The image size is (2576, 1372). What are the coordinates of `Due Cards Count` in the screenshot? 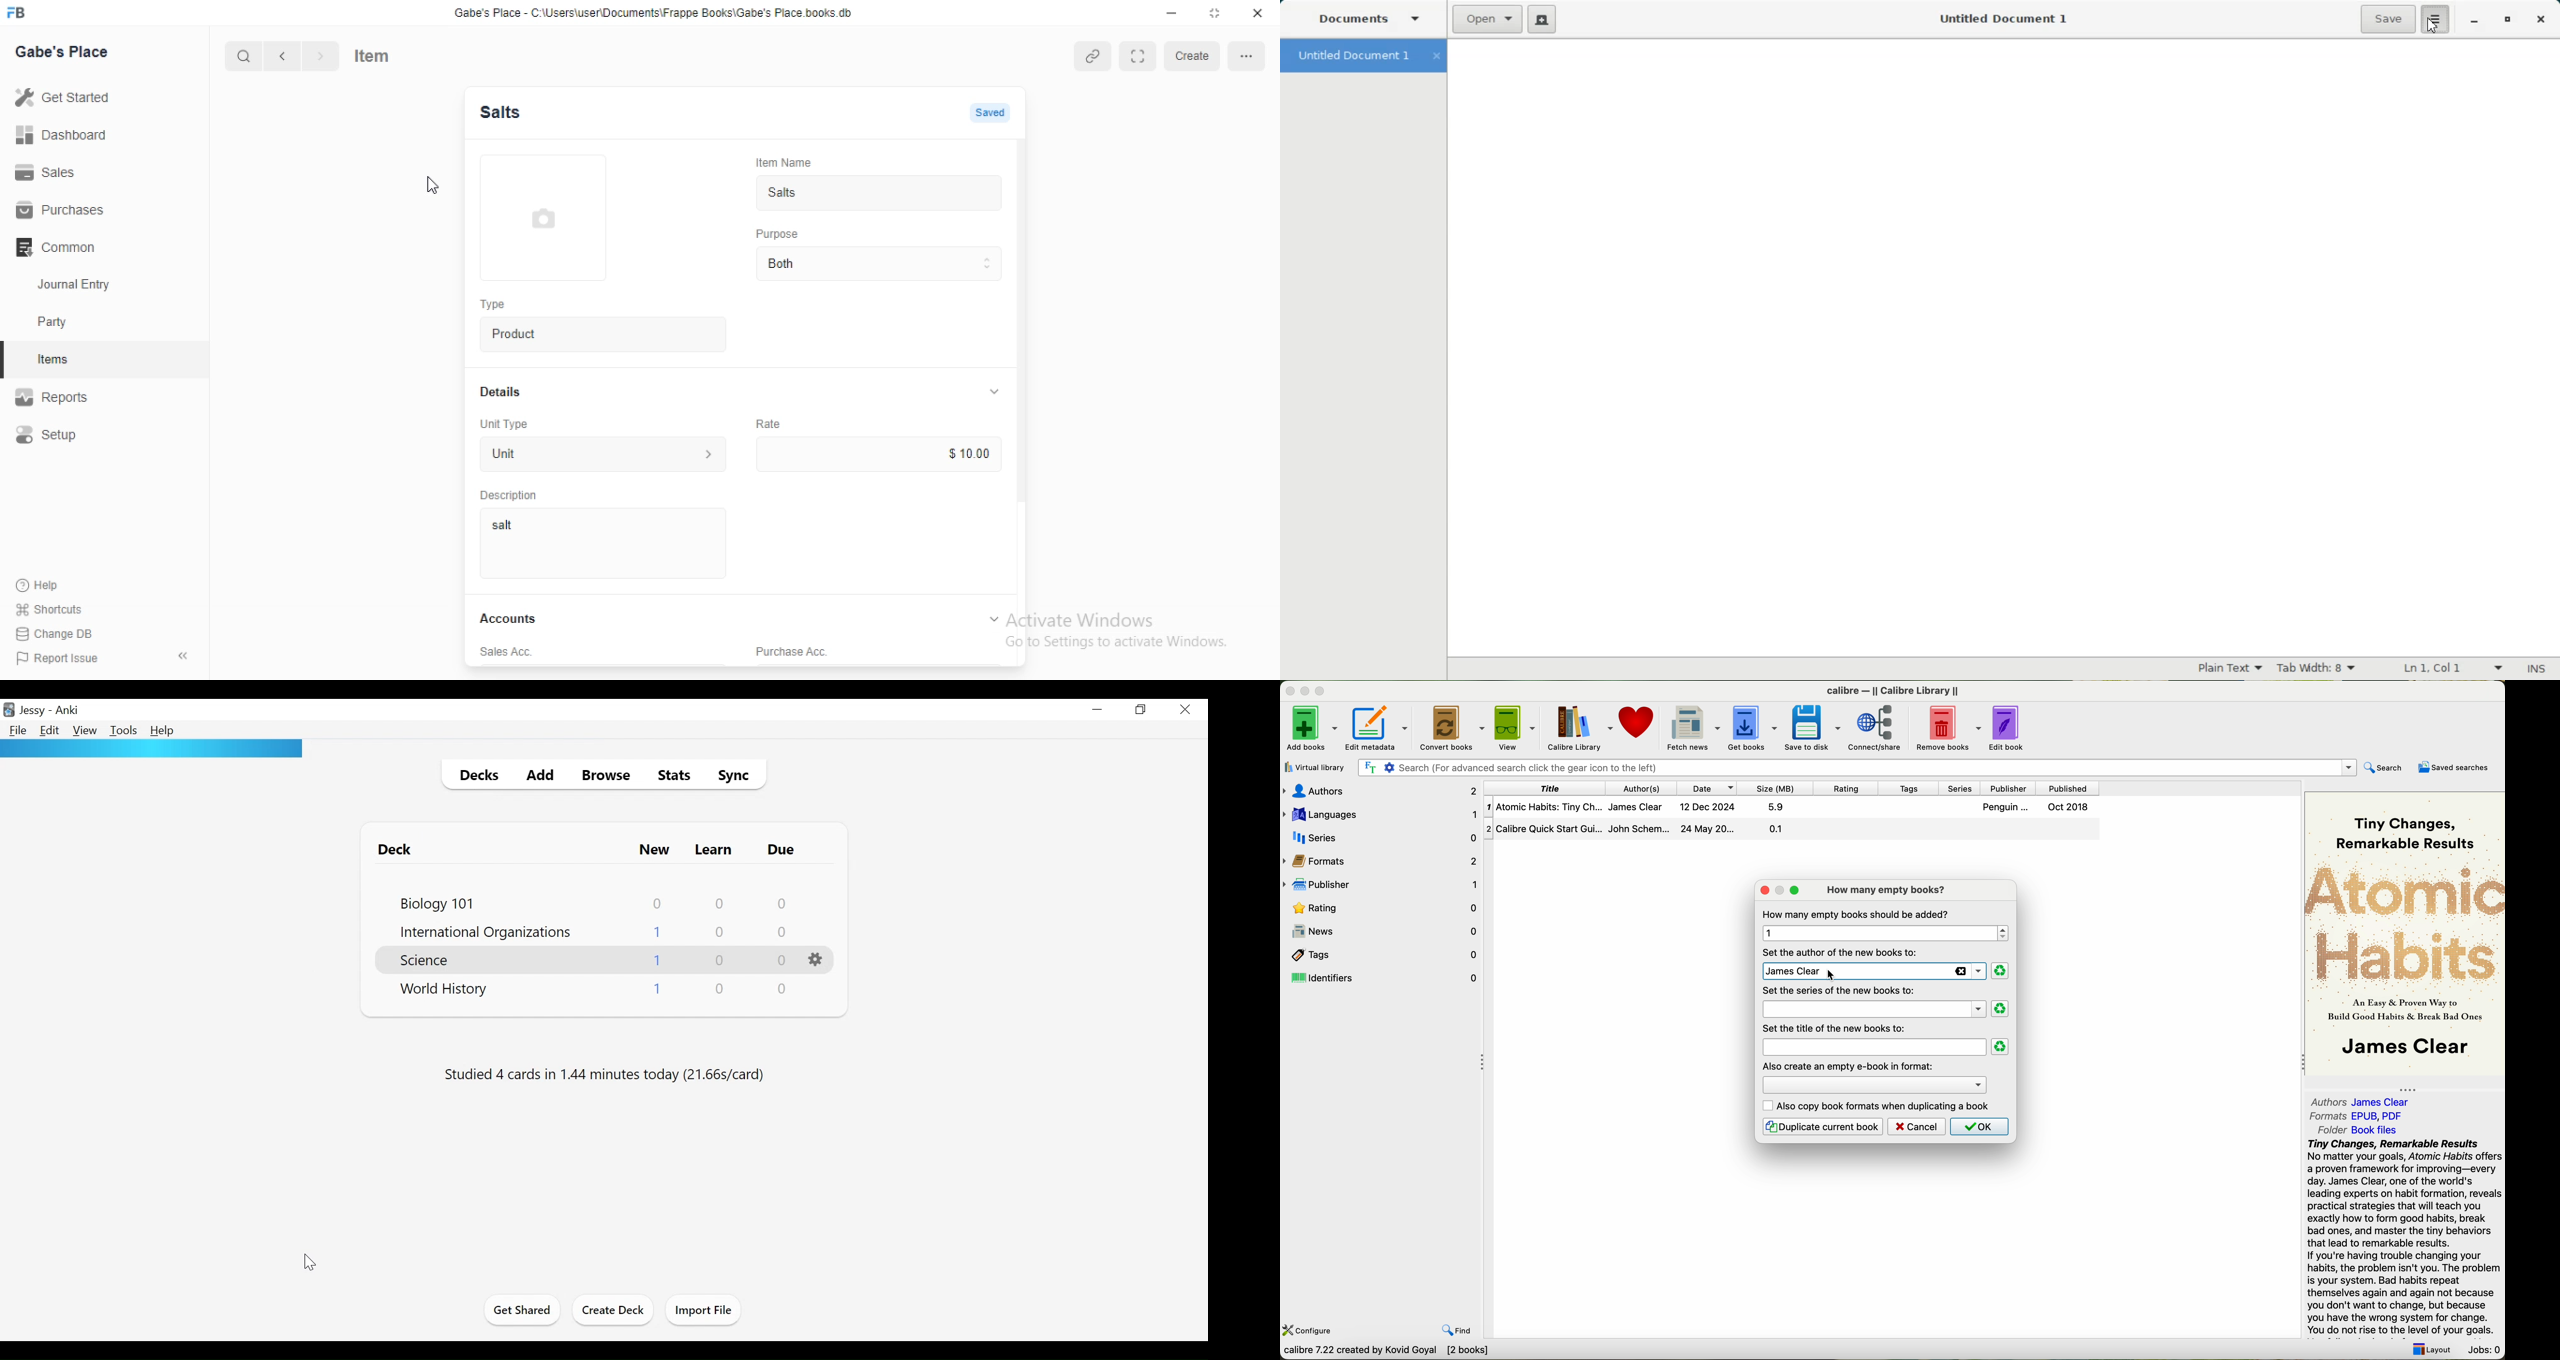 It's located at (781, 960).